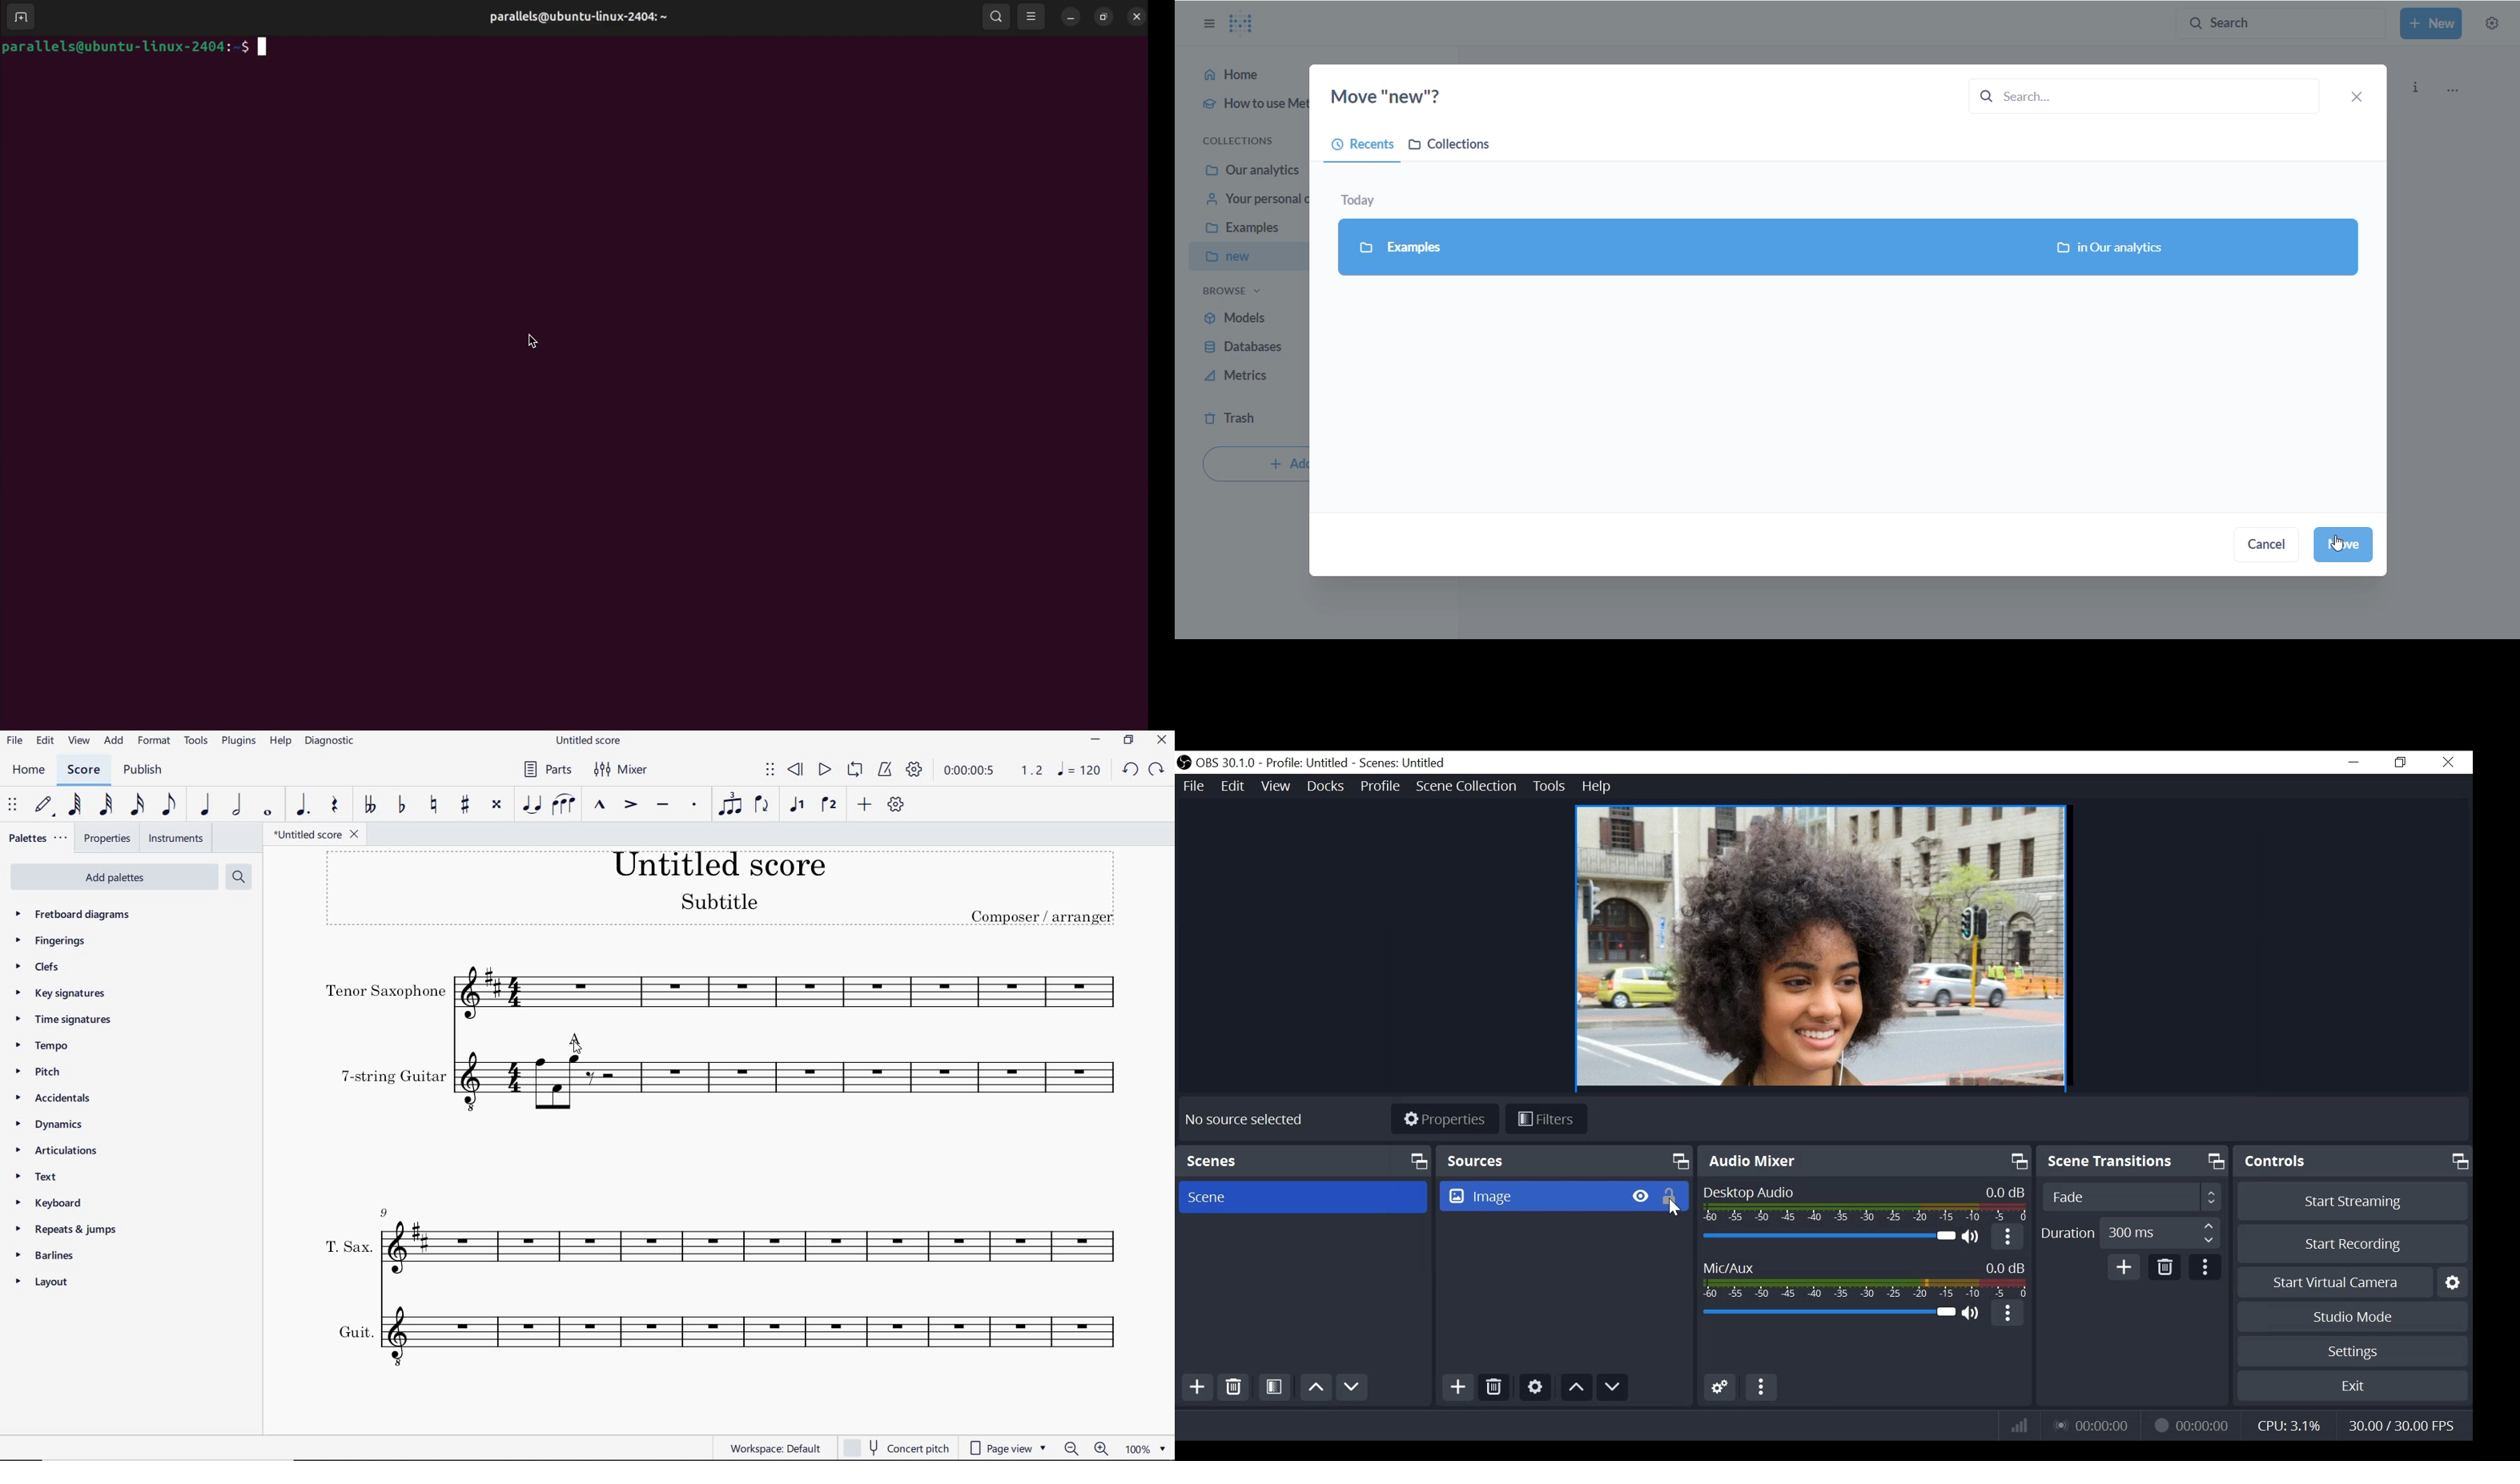 This screenshot has width=2520, height=1484. What do you see at coordinates (2353, 1202) in the screenshot?
I see `Start Streaming` at bounding box center [2353, 1202].